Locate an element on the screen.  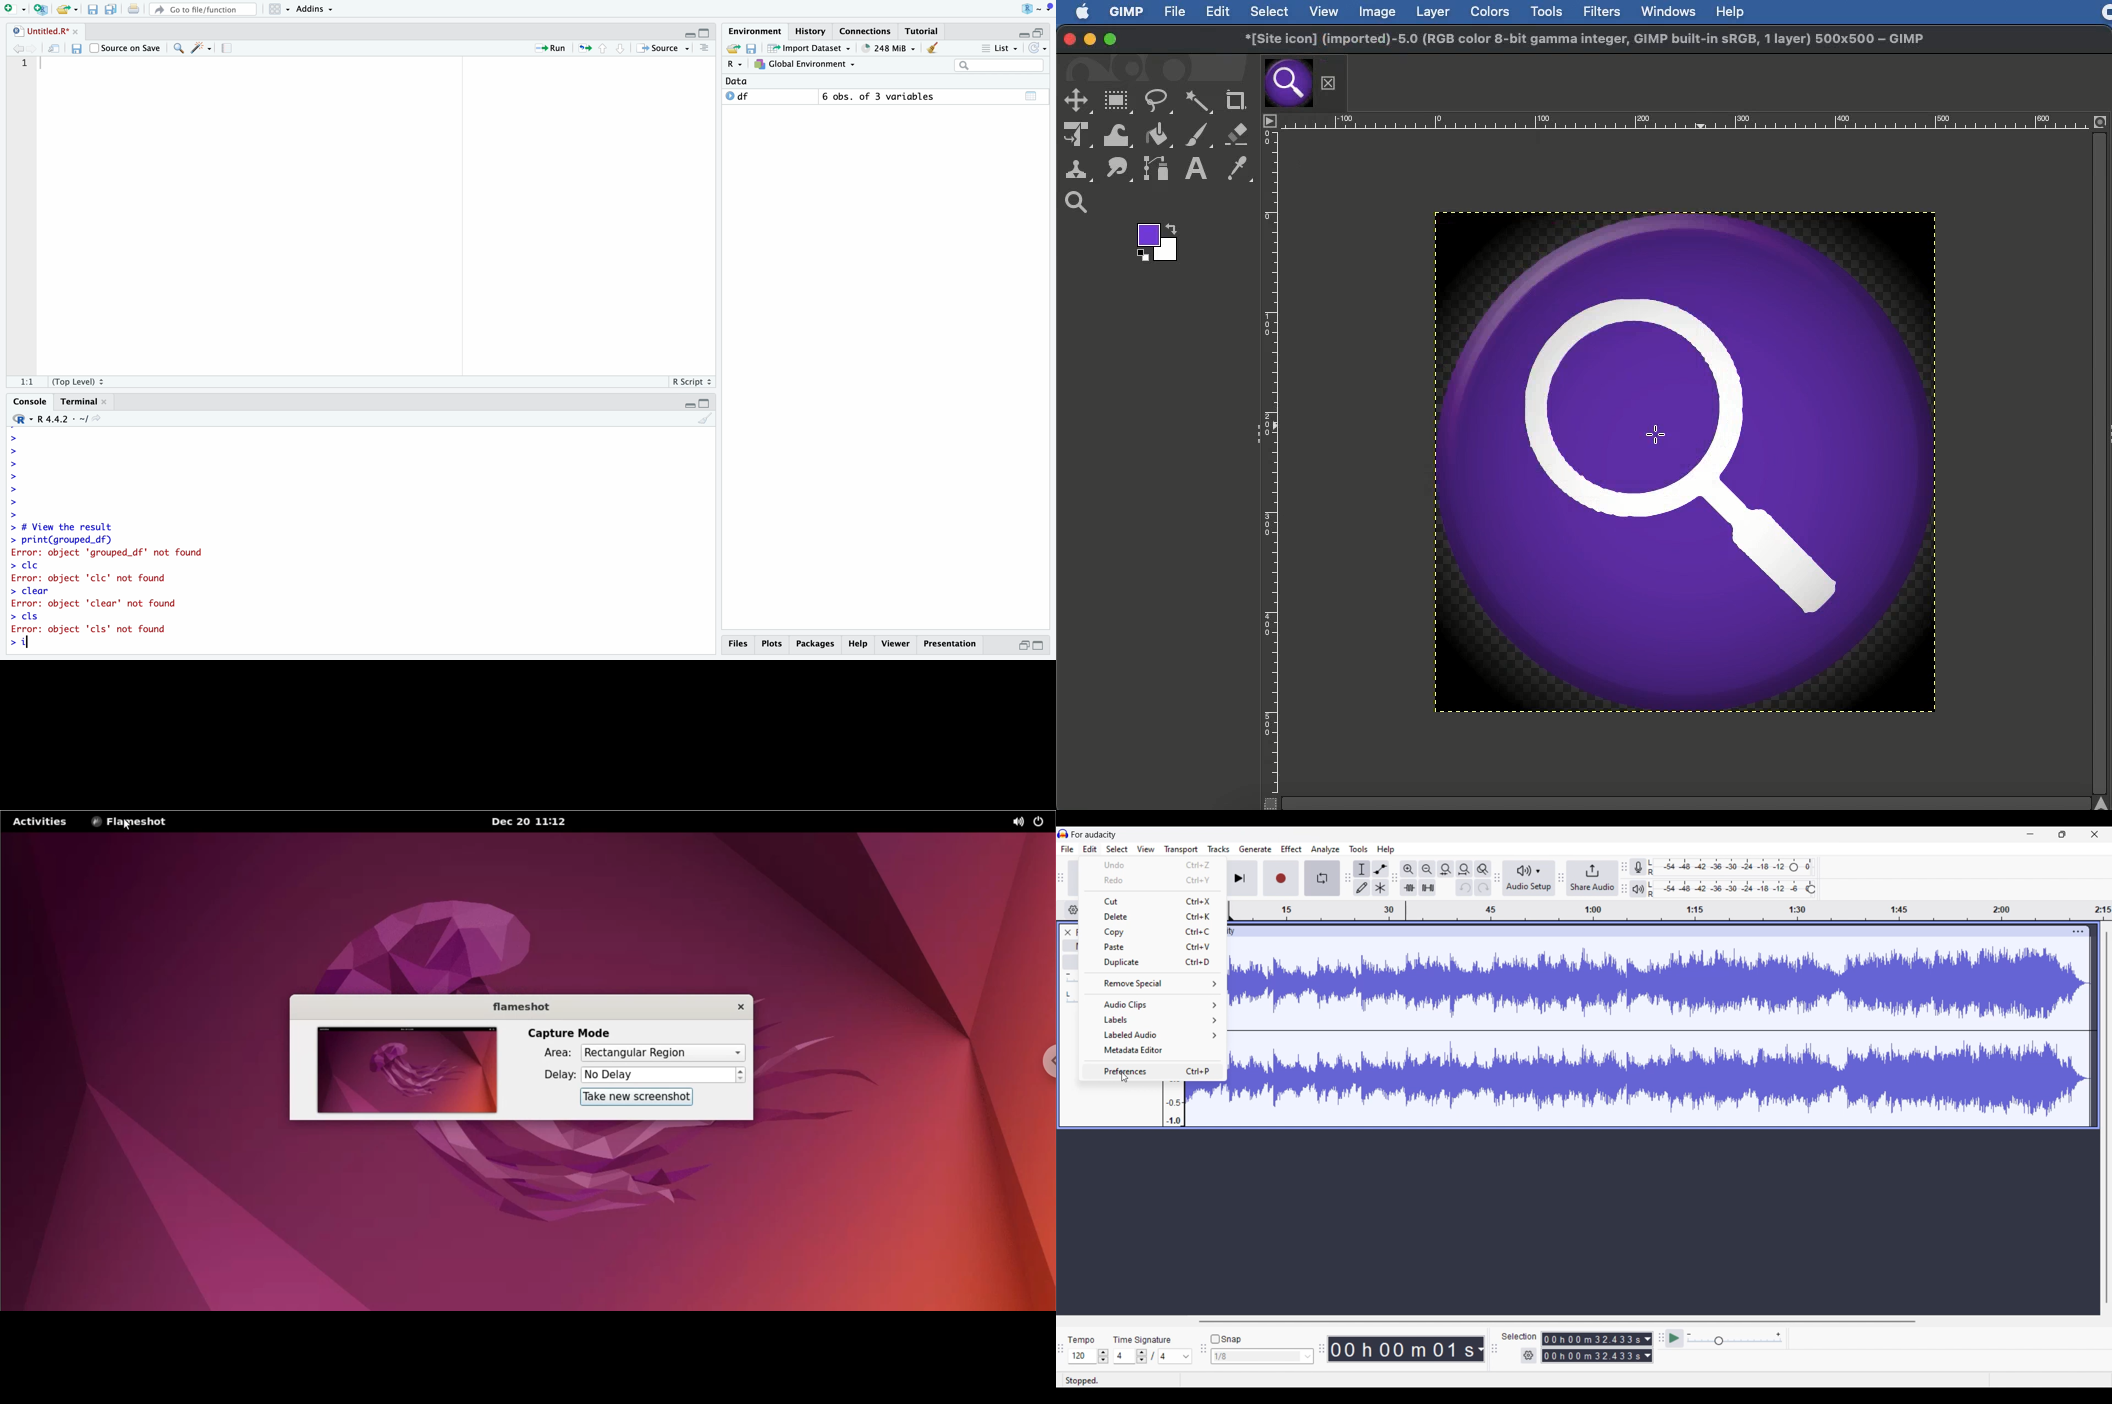
O df is located at coordinates (770, 96).